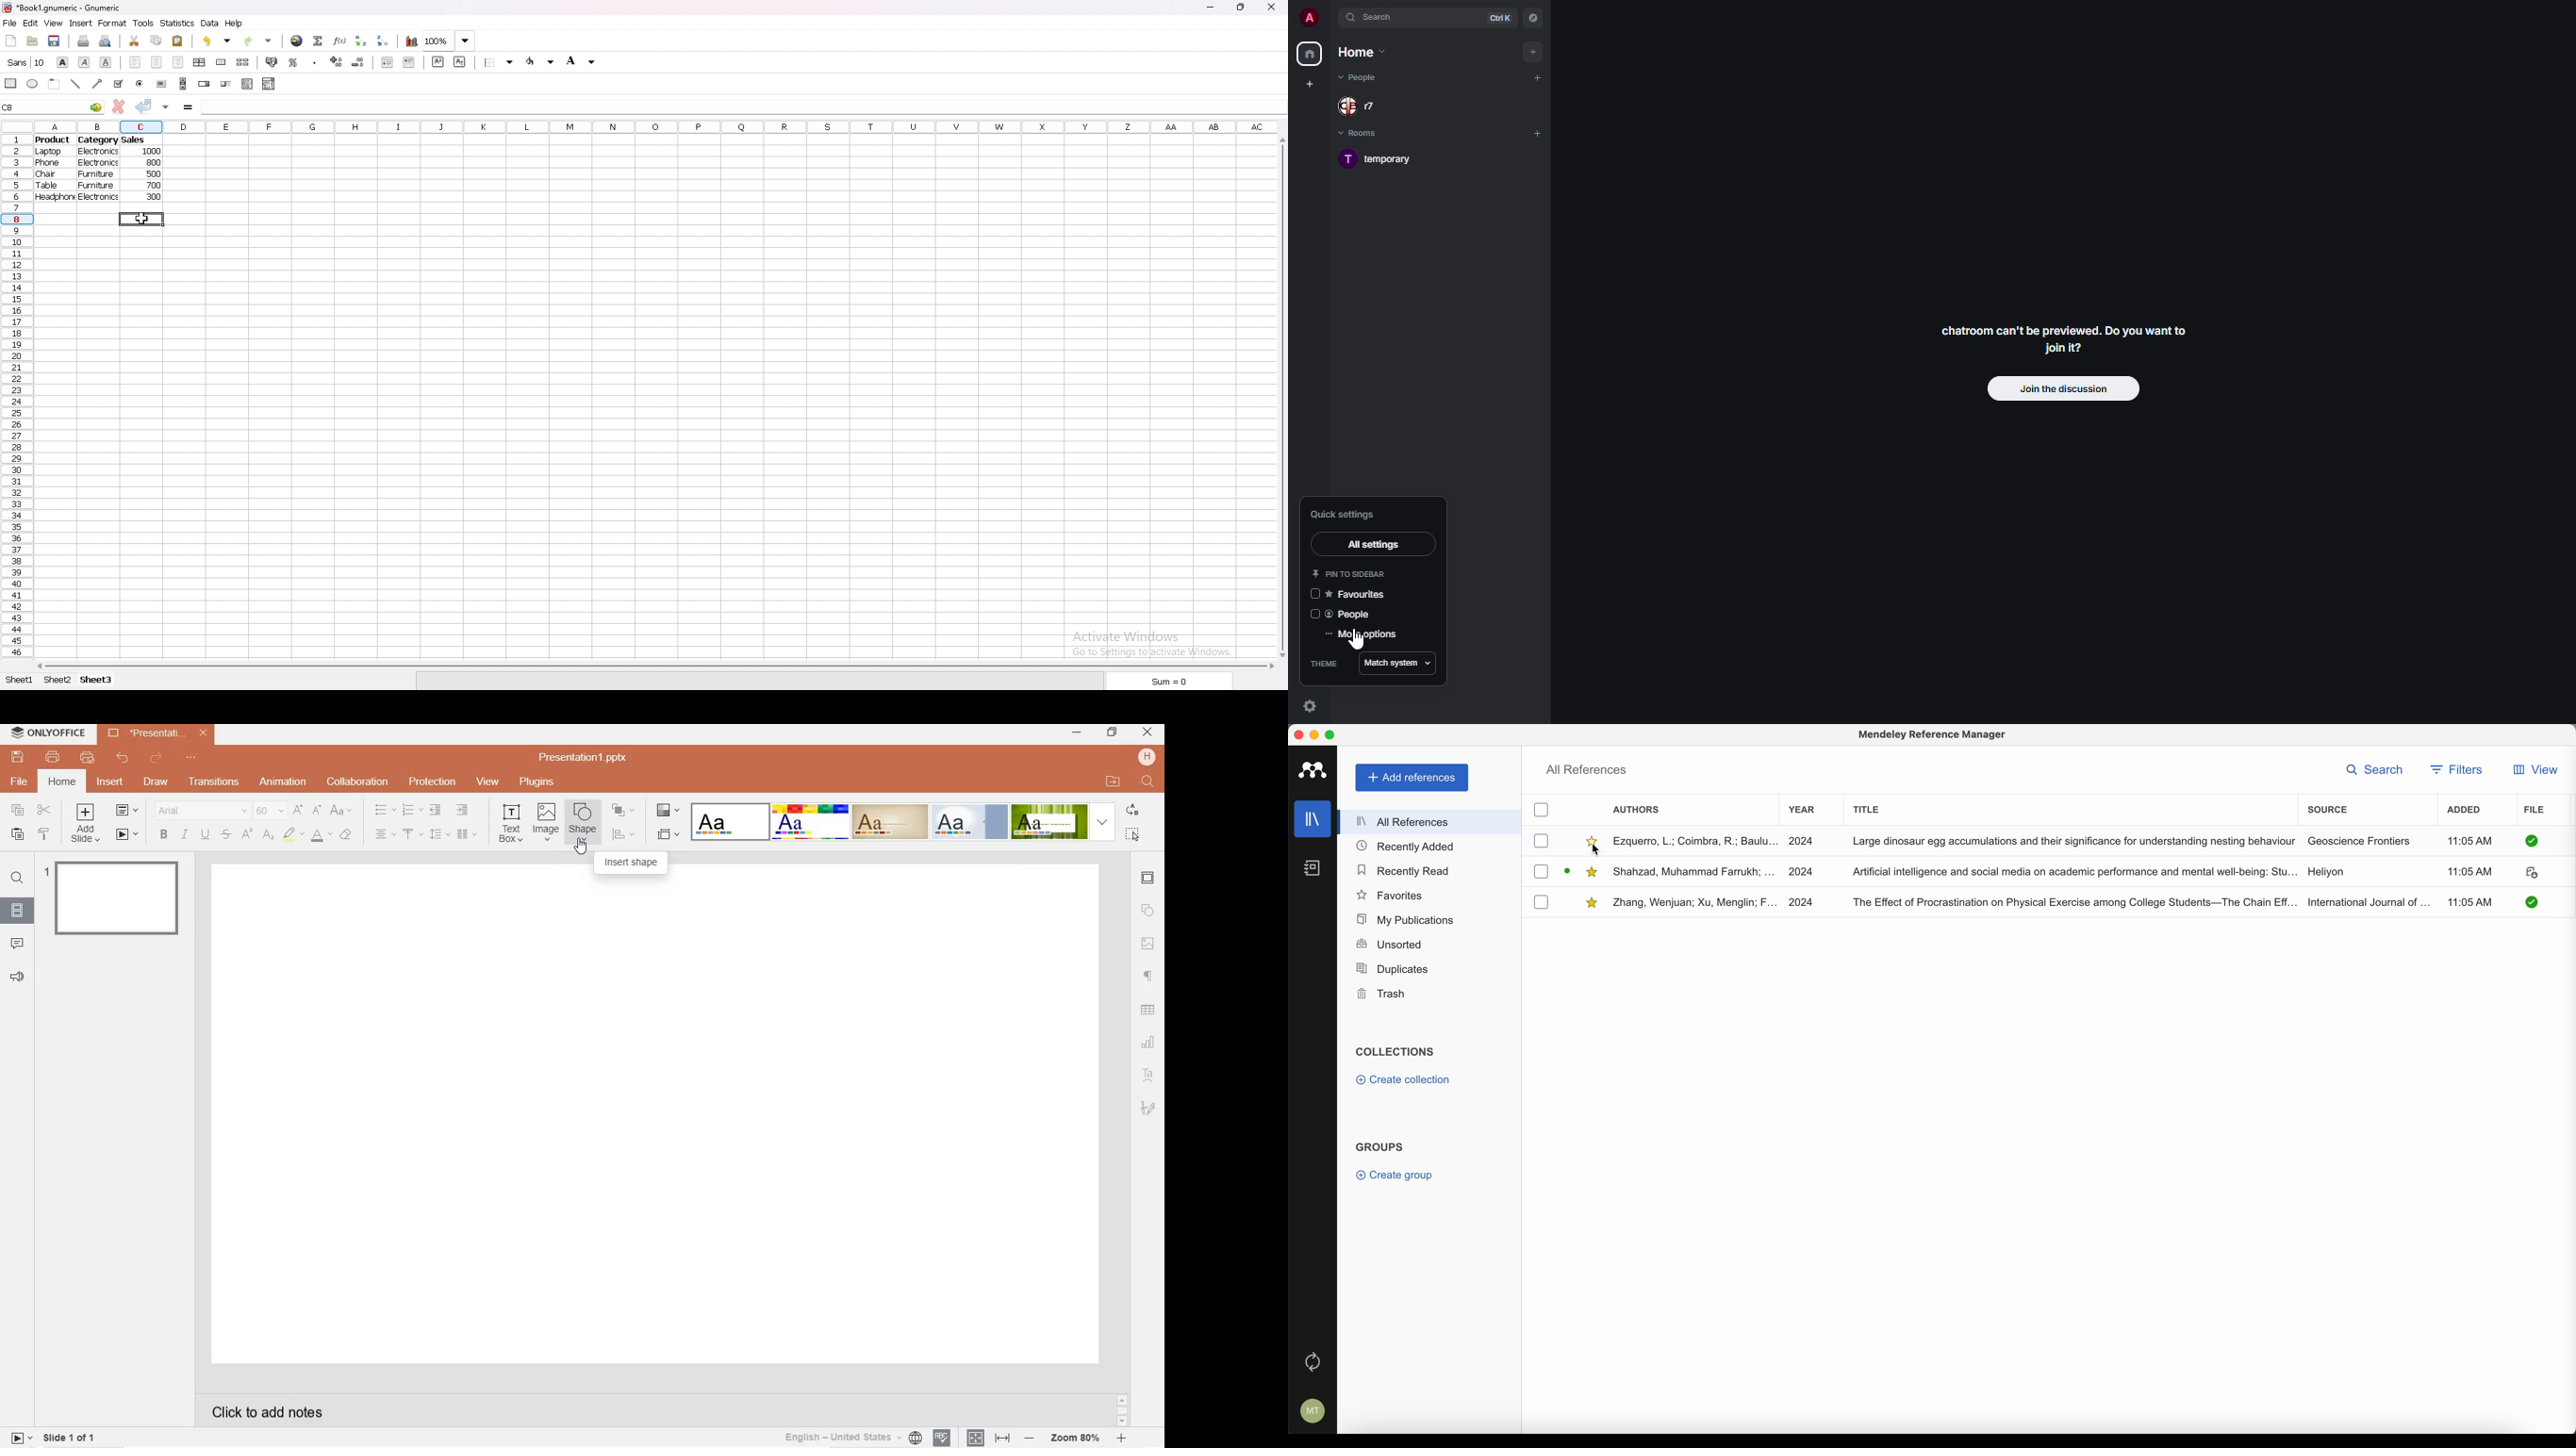 The height and width of the screenshot is (1456, 2576). Describe the element at coordinates (1395, 1052) in the screenshot. I see `collections` at that location.